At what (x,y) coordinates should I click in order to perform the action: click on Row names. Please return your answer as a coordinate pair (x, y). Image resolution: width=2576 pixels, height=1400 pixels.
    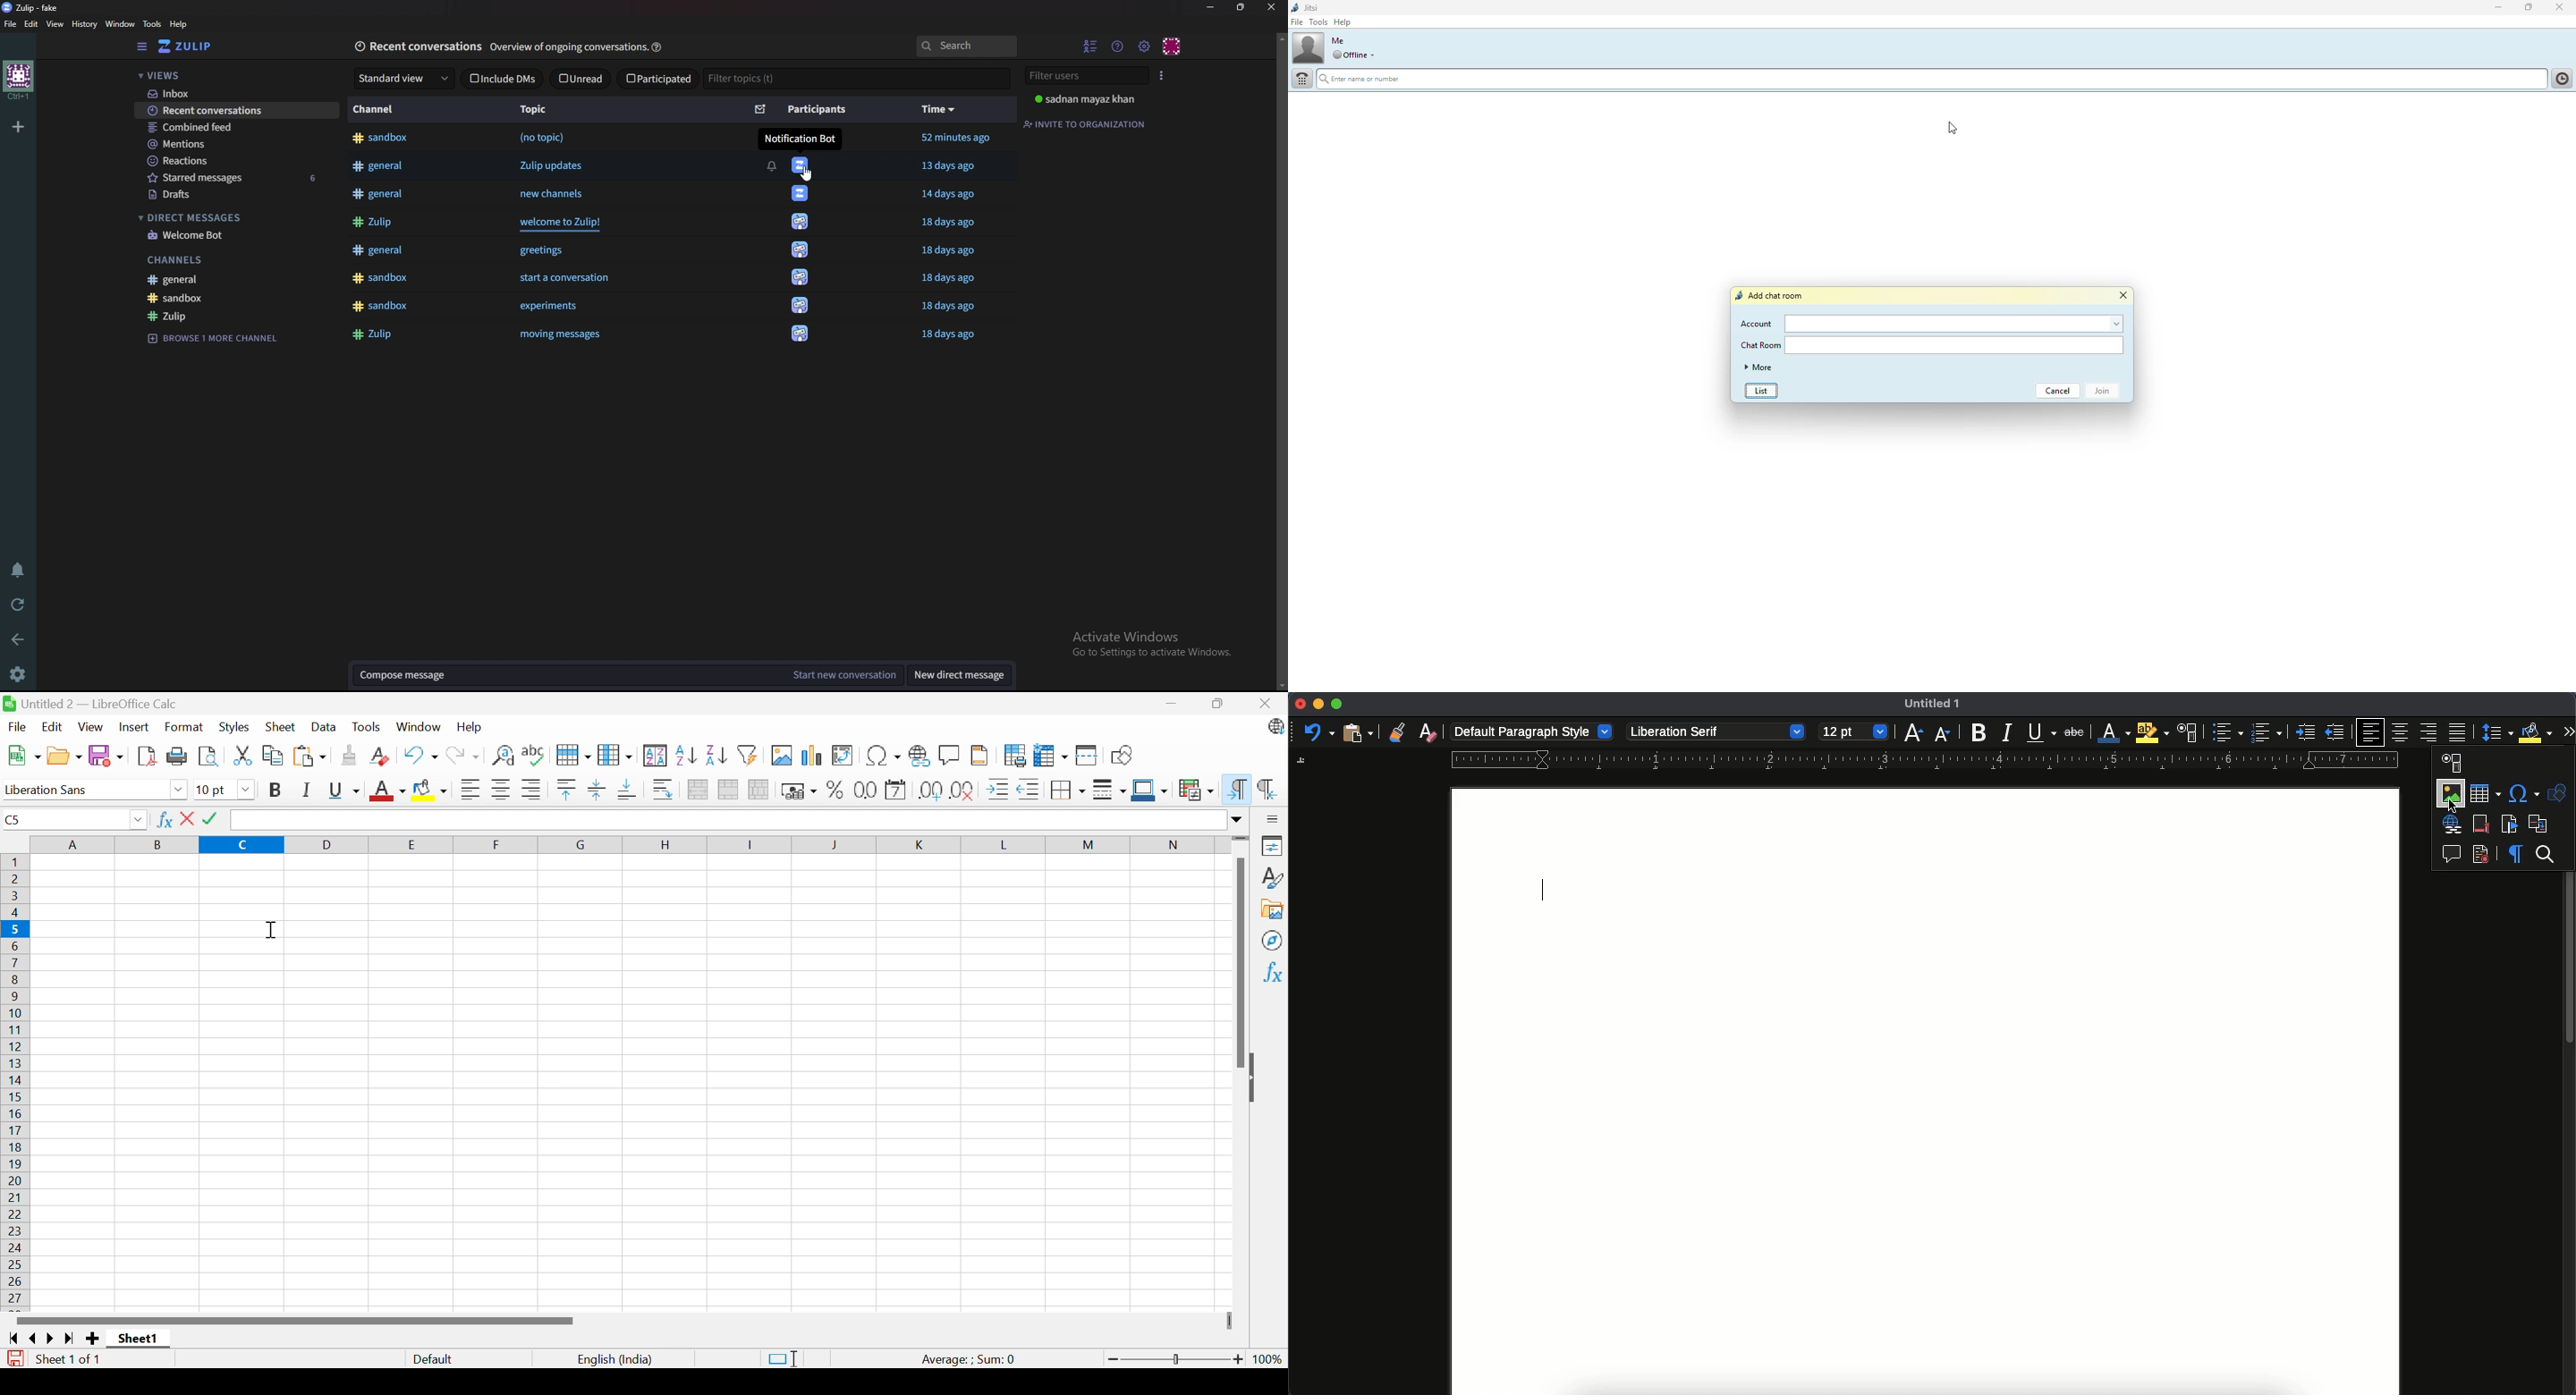
    Looking at the image, I should click on (17, 1084).